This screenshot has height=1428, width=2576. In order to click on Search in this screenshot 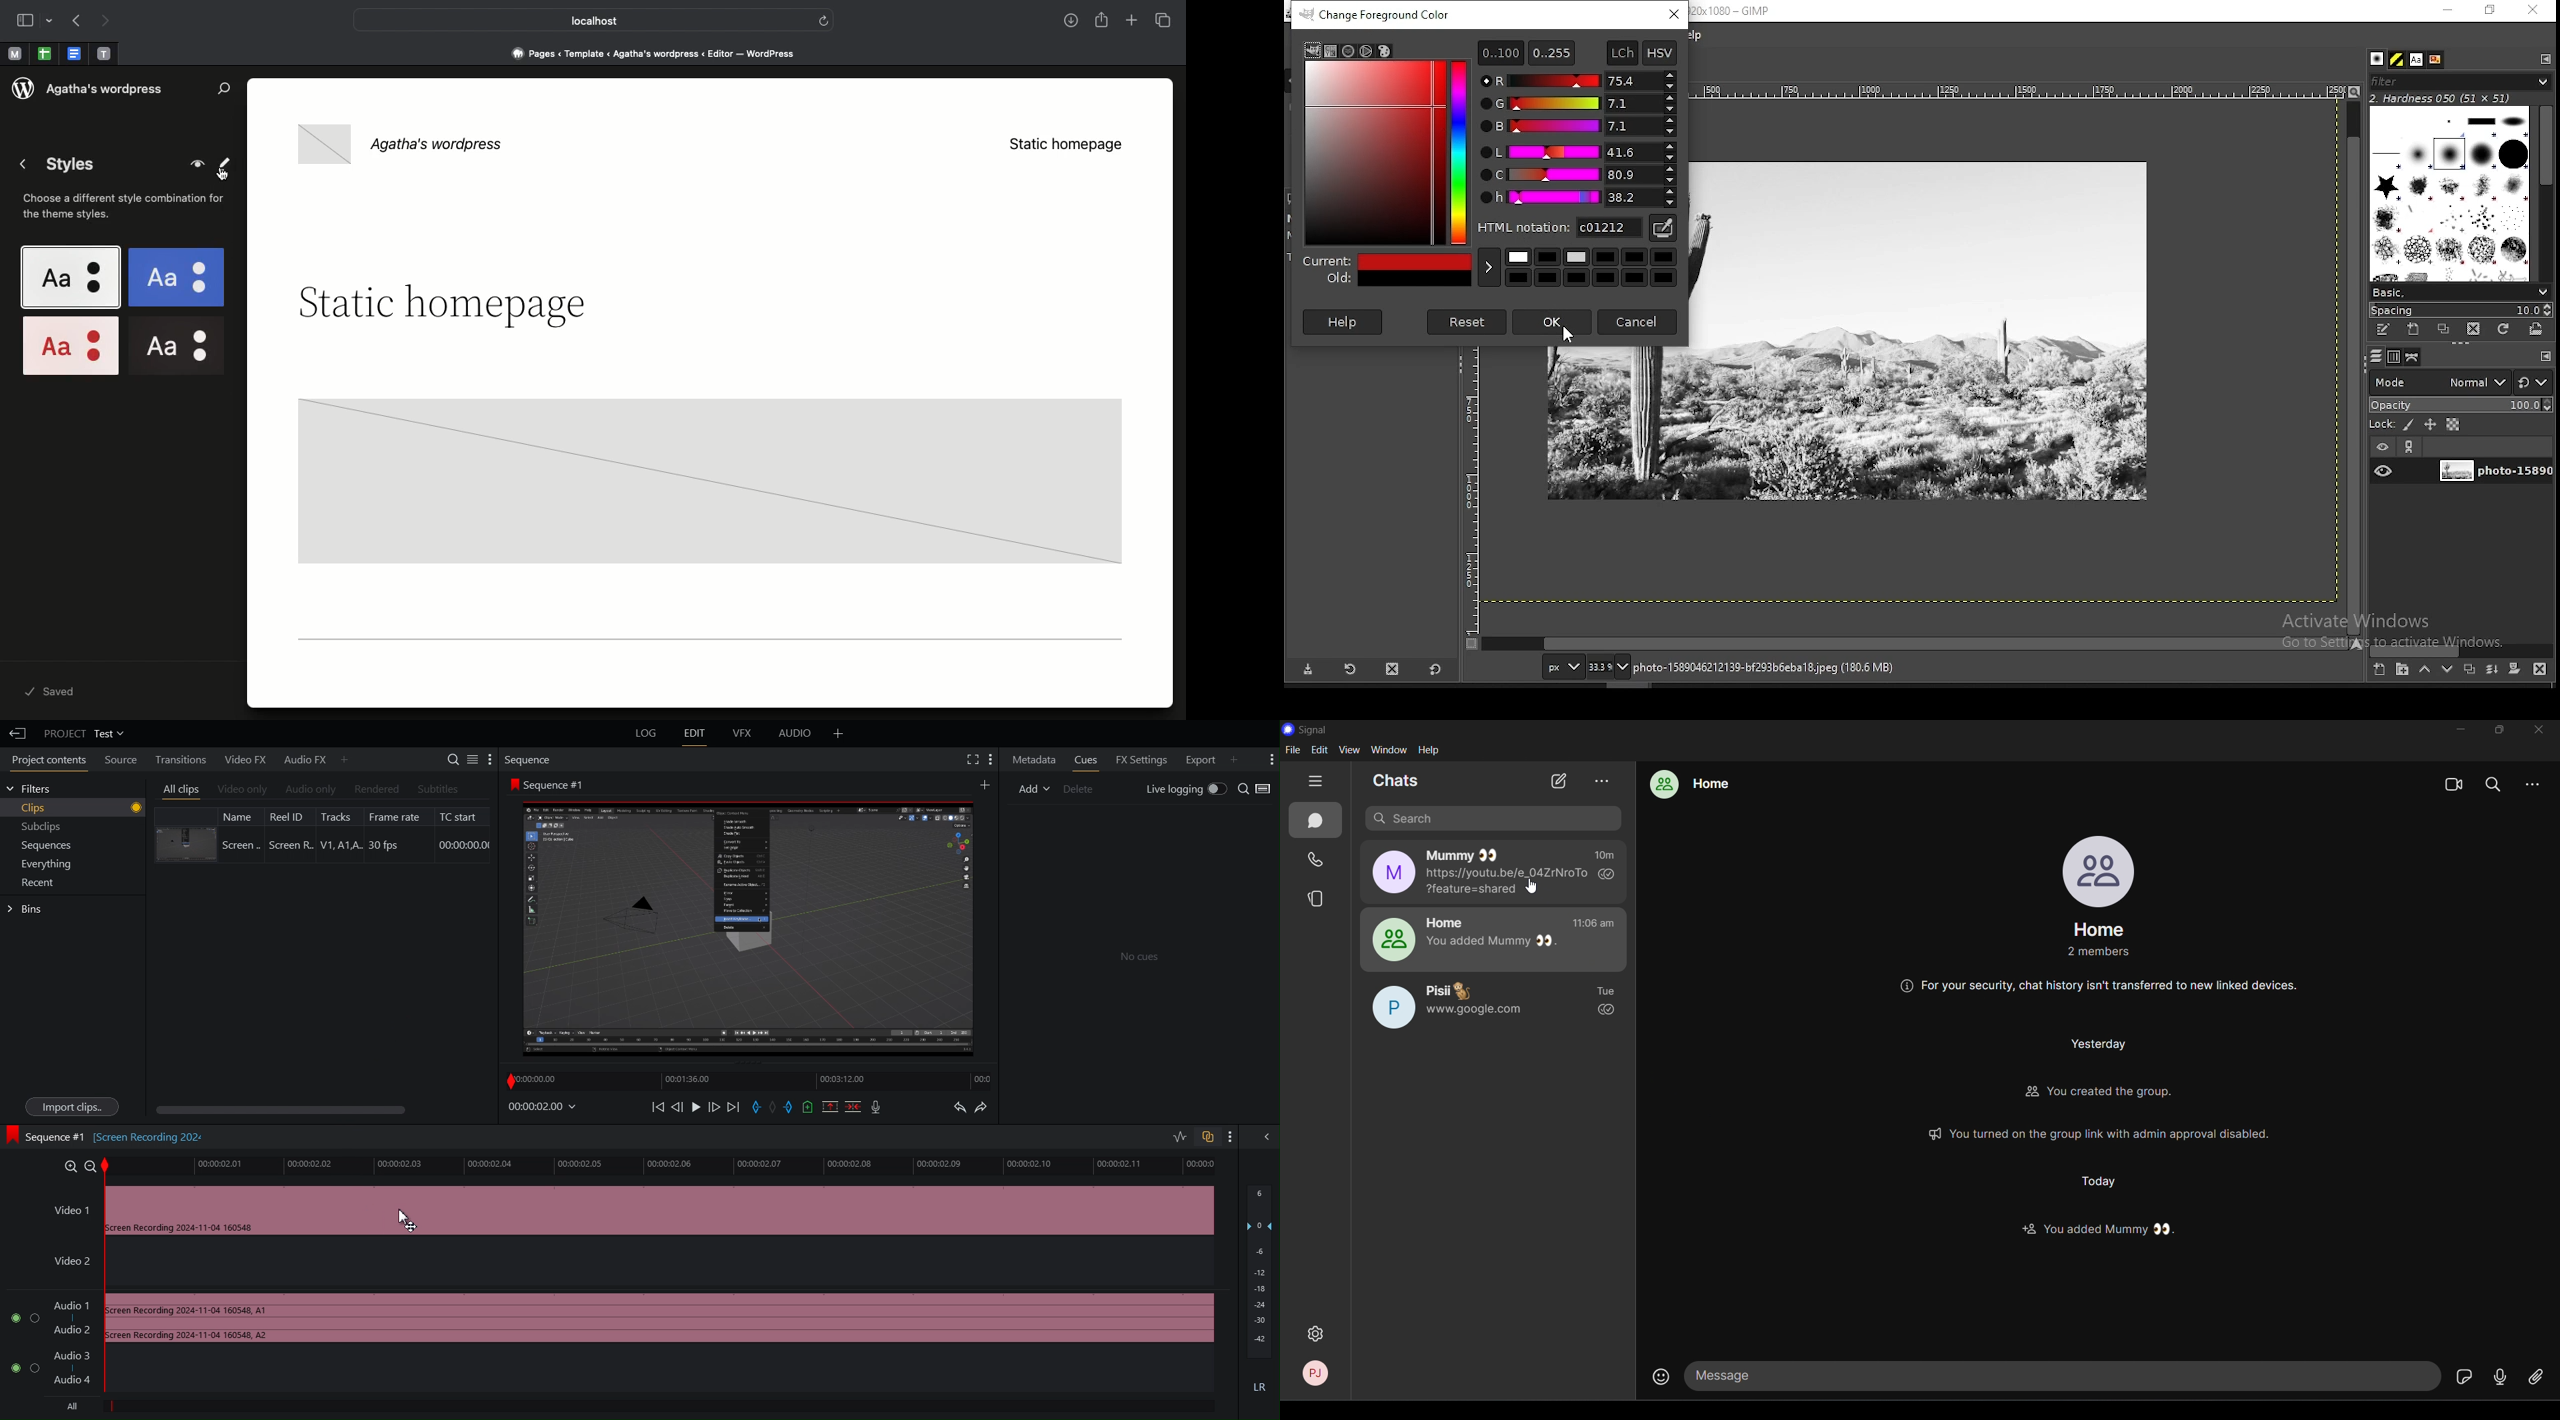, I will do `click(225, 88)`.